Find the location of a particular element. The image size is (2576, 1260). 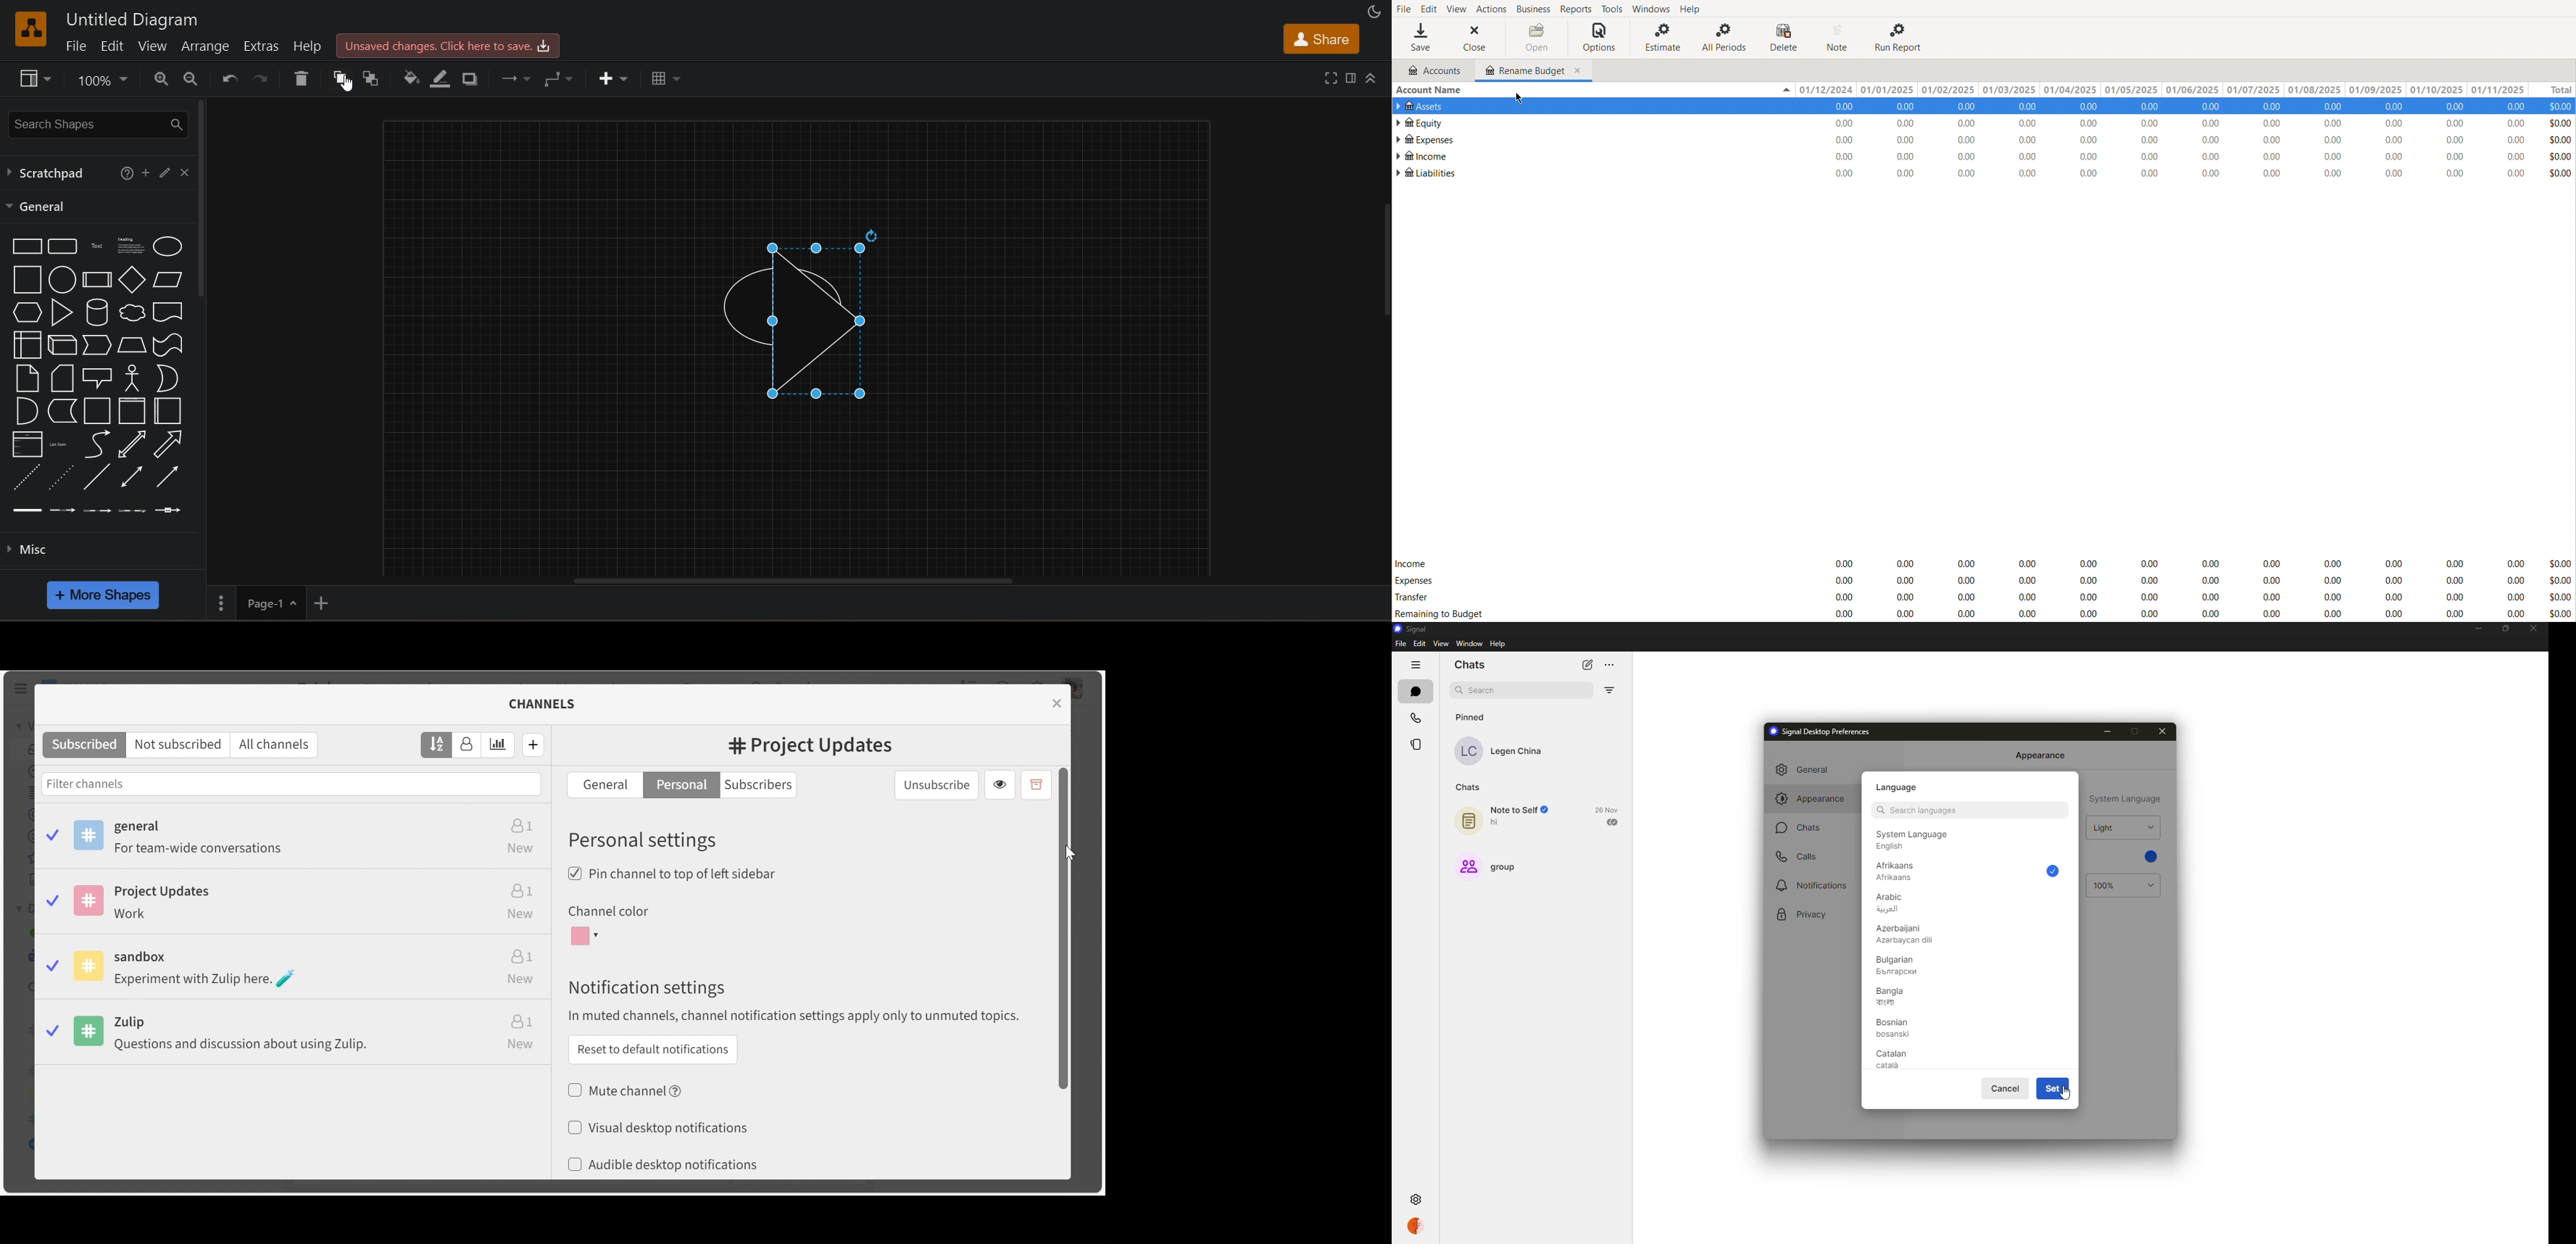

general is located at coordinates (1811, 770).